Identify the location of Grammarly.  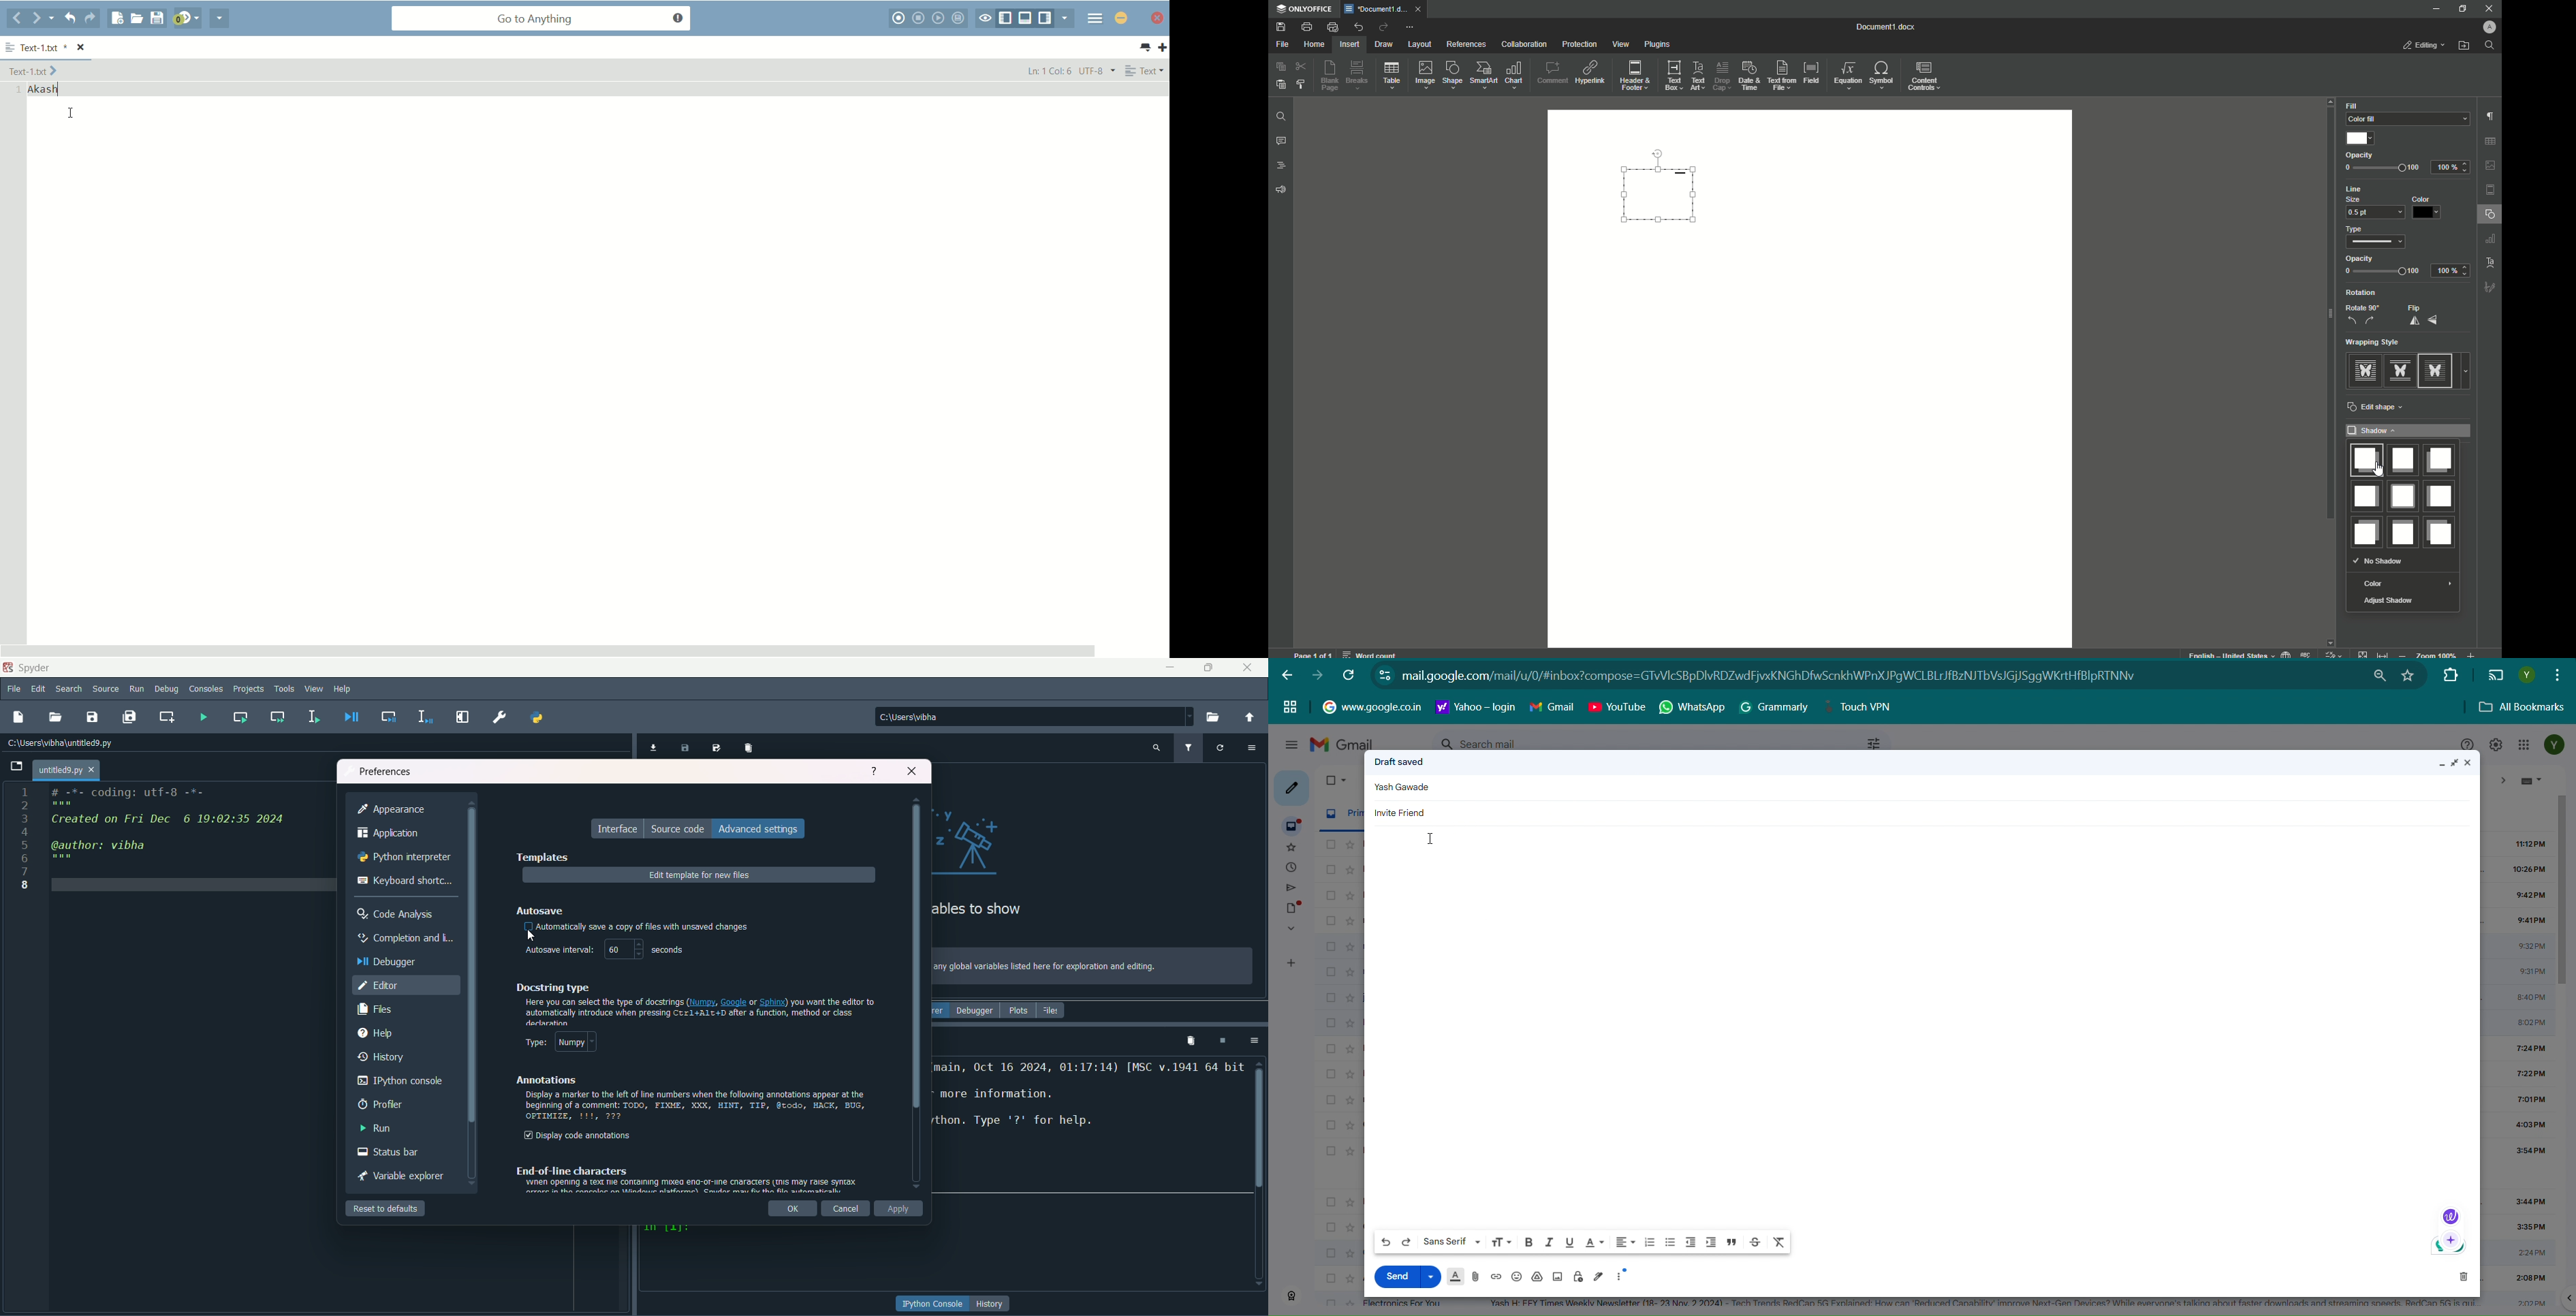
(1775, 707).